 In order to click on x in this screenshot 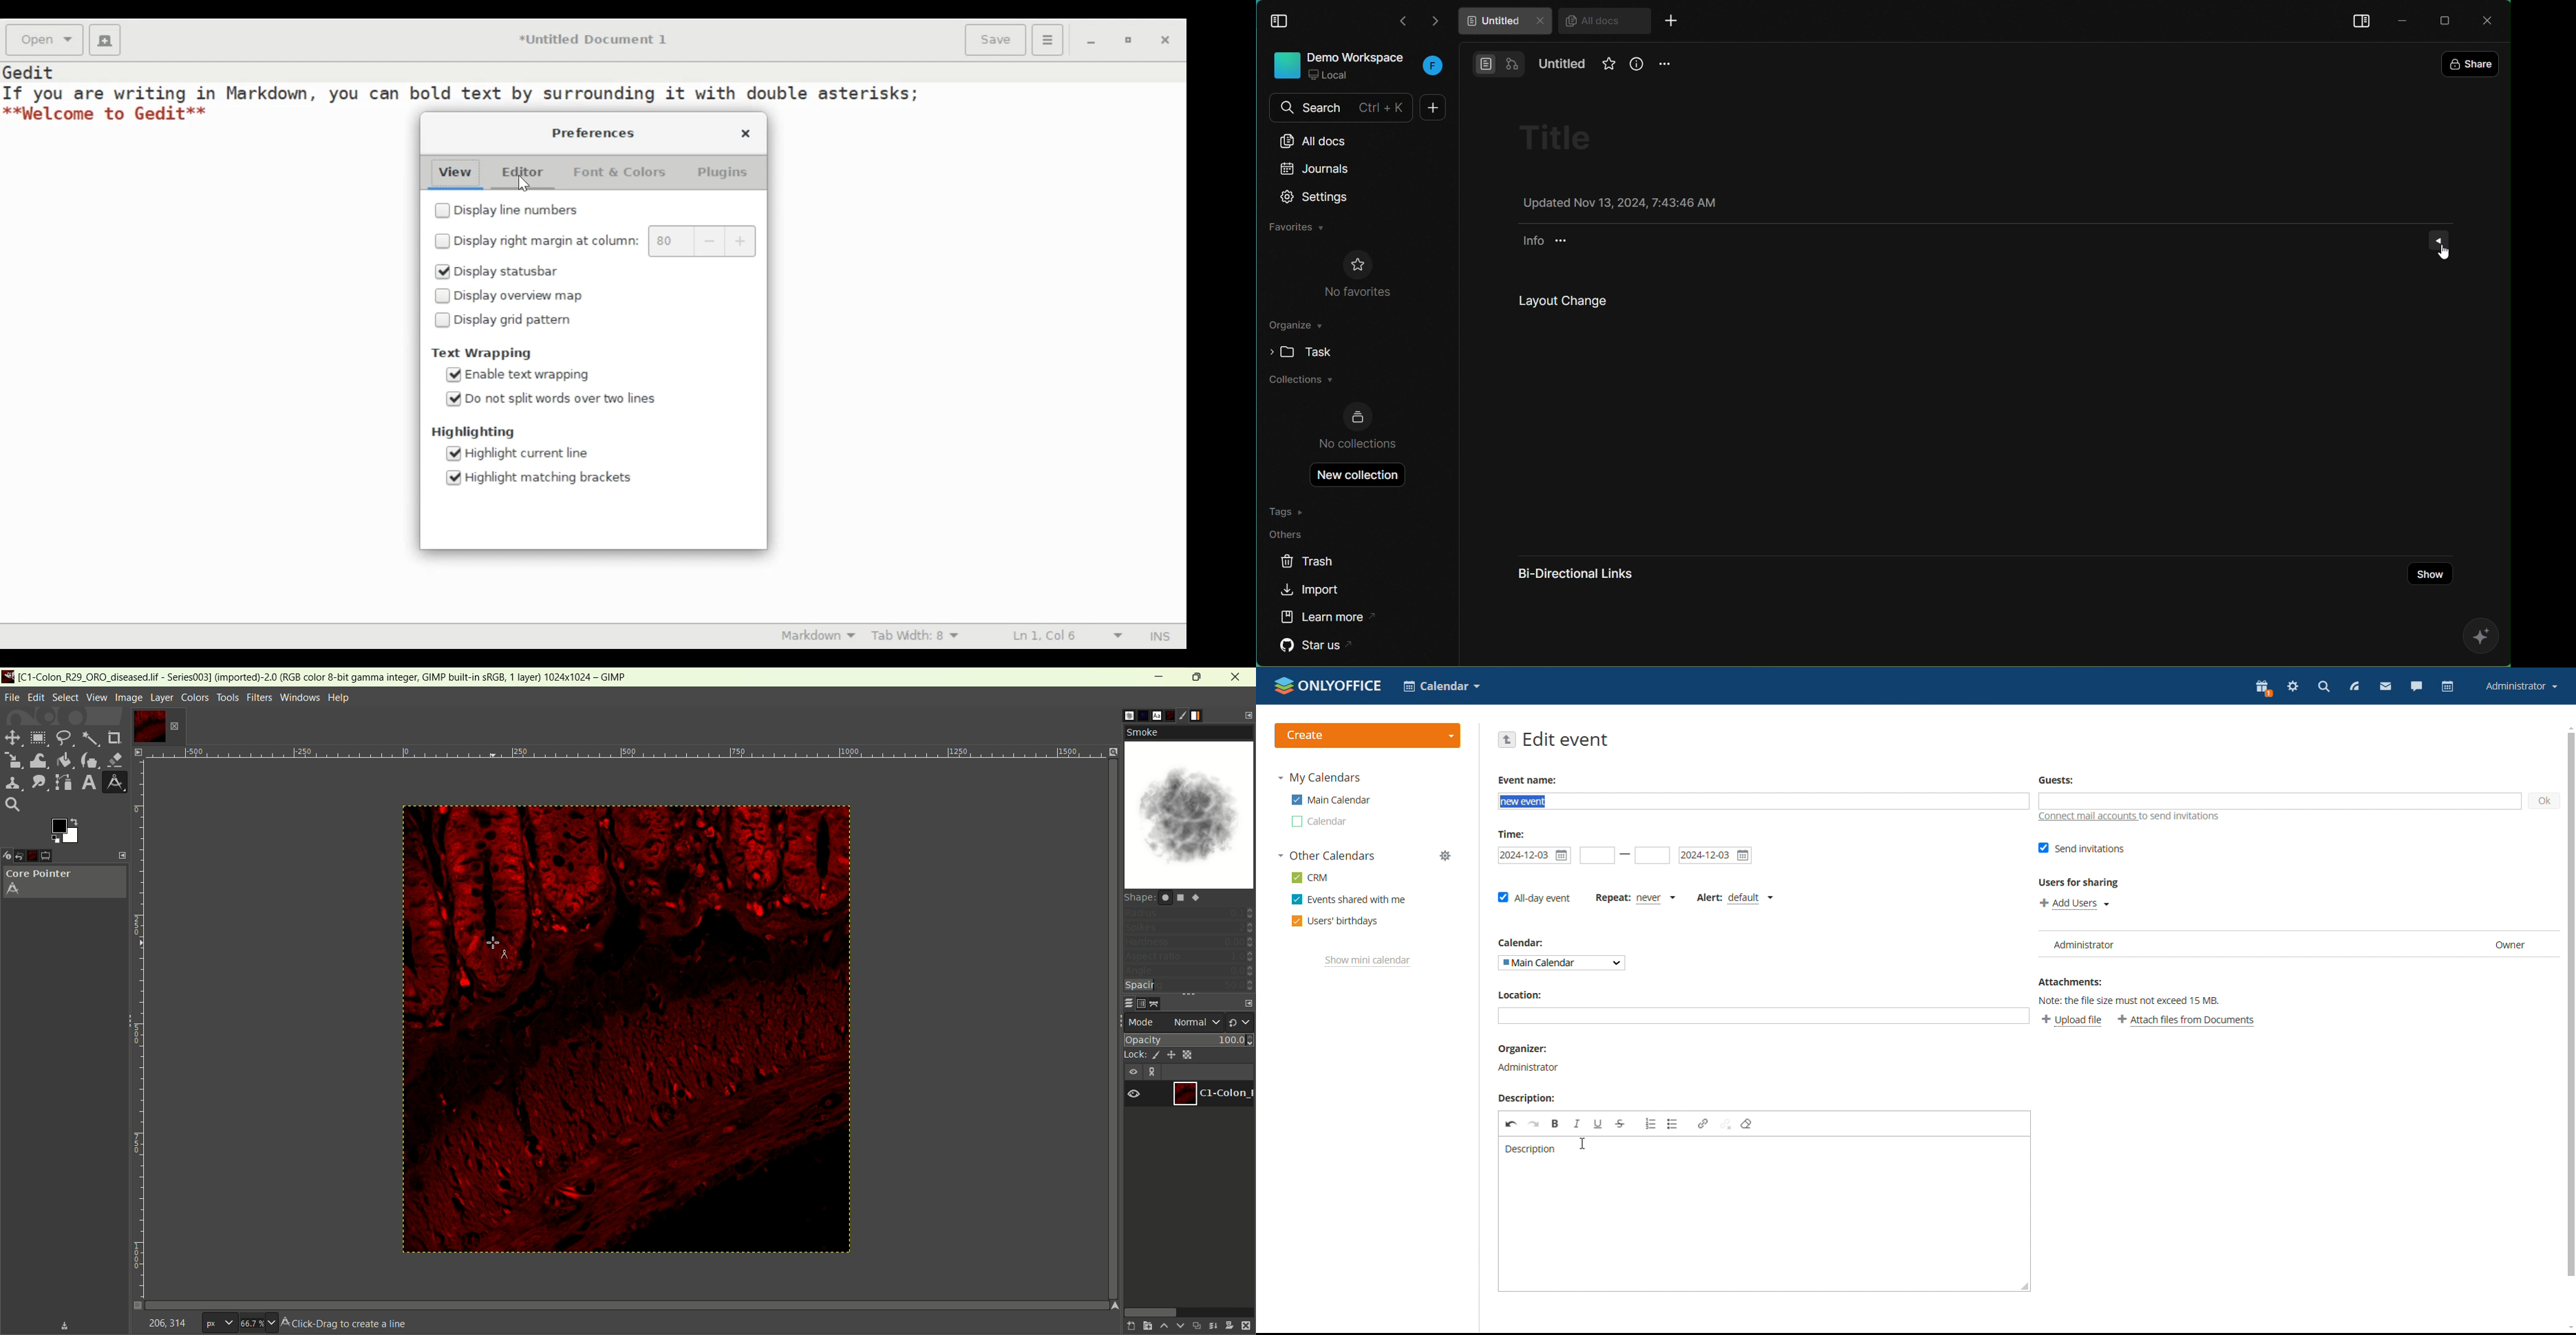, I will do `click(2490, 21)`.